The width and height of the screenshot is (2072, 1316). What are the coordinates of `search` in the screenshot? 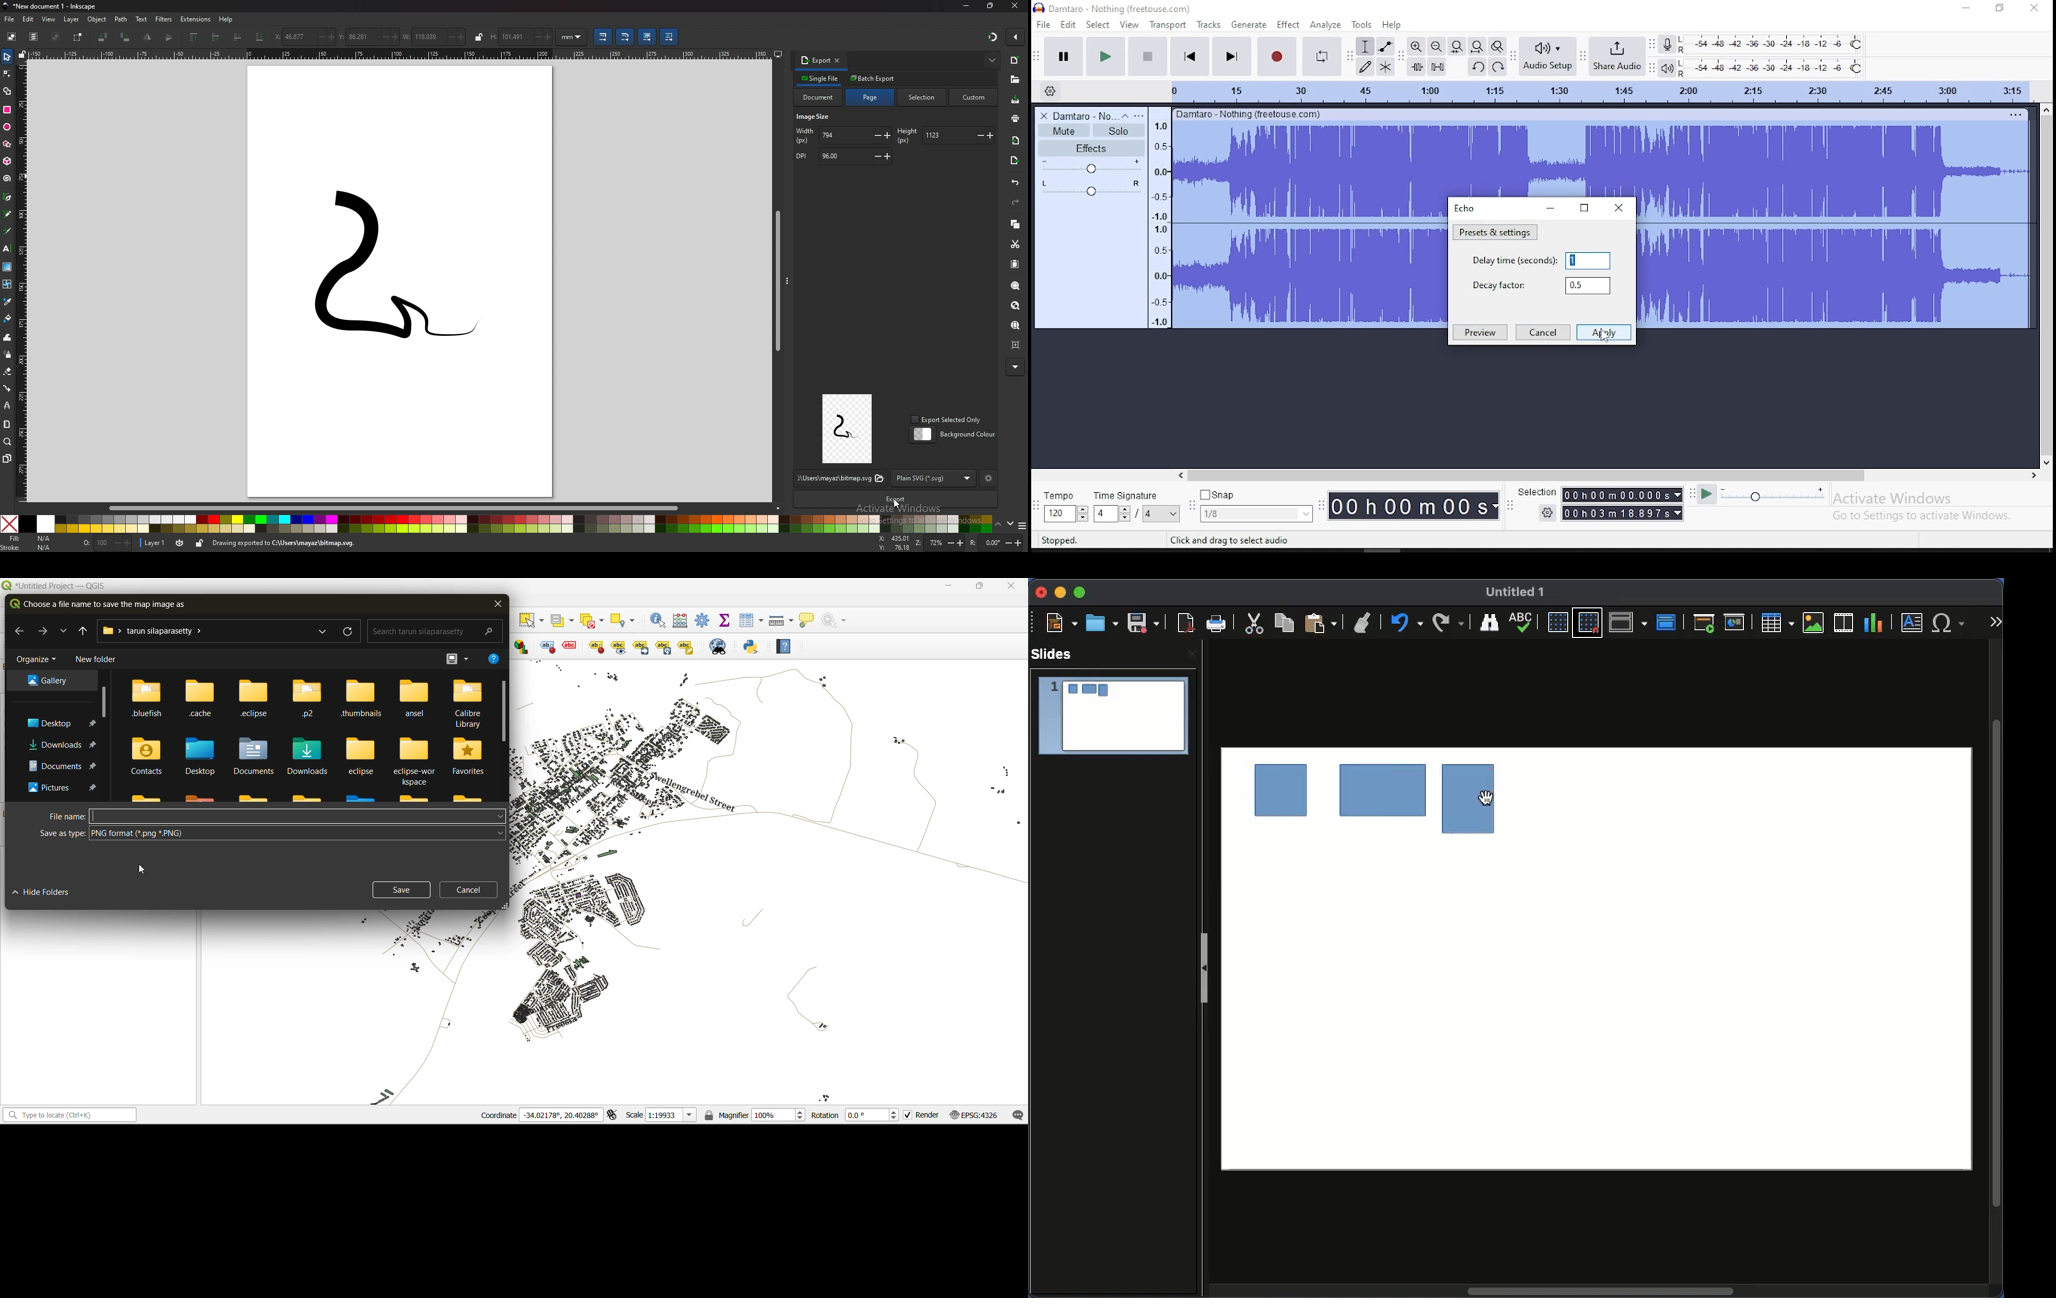 It's located at (431, 629).